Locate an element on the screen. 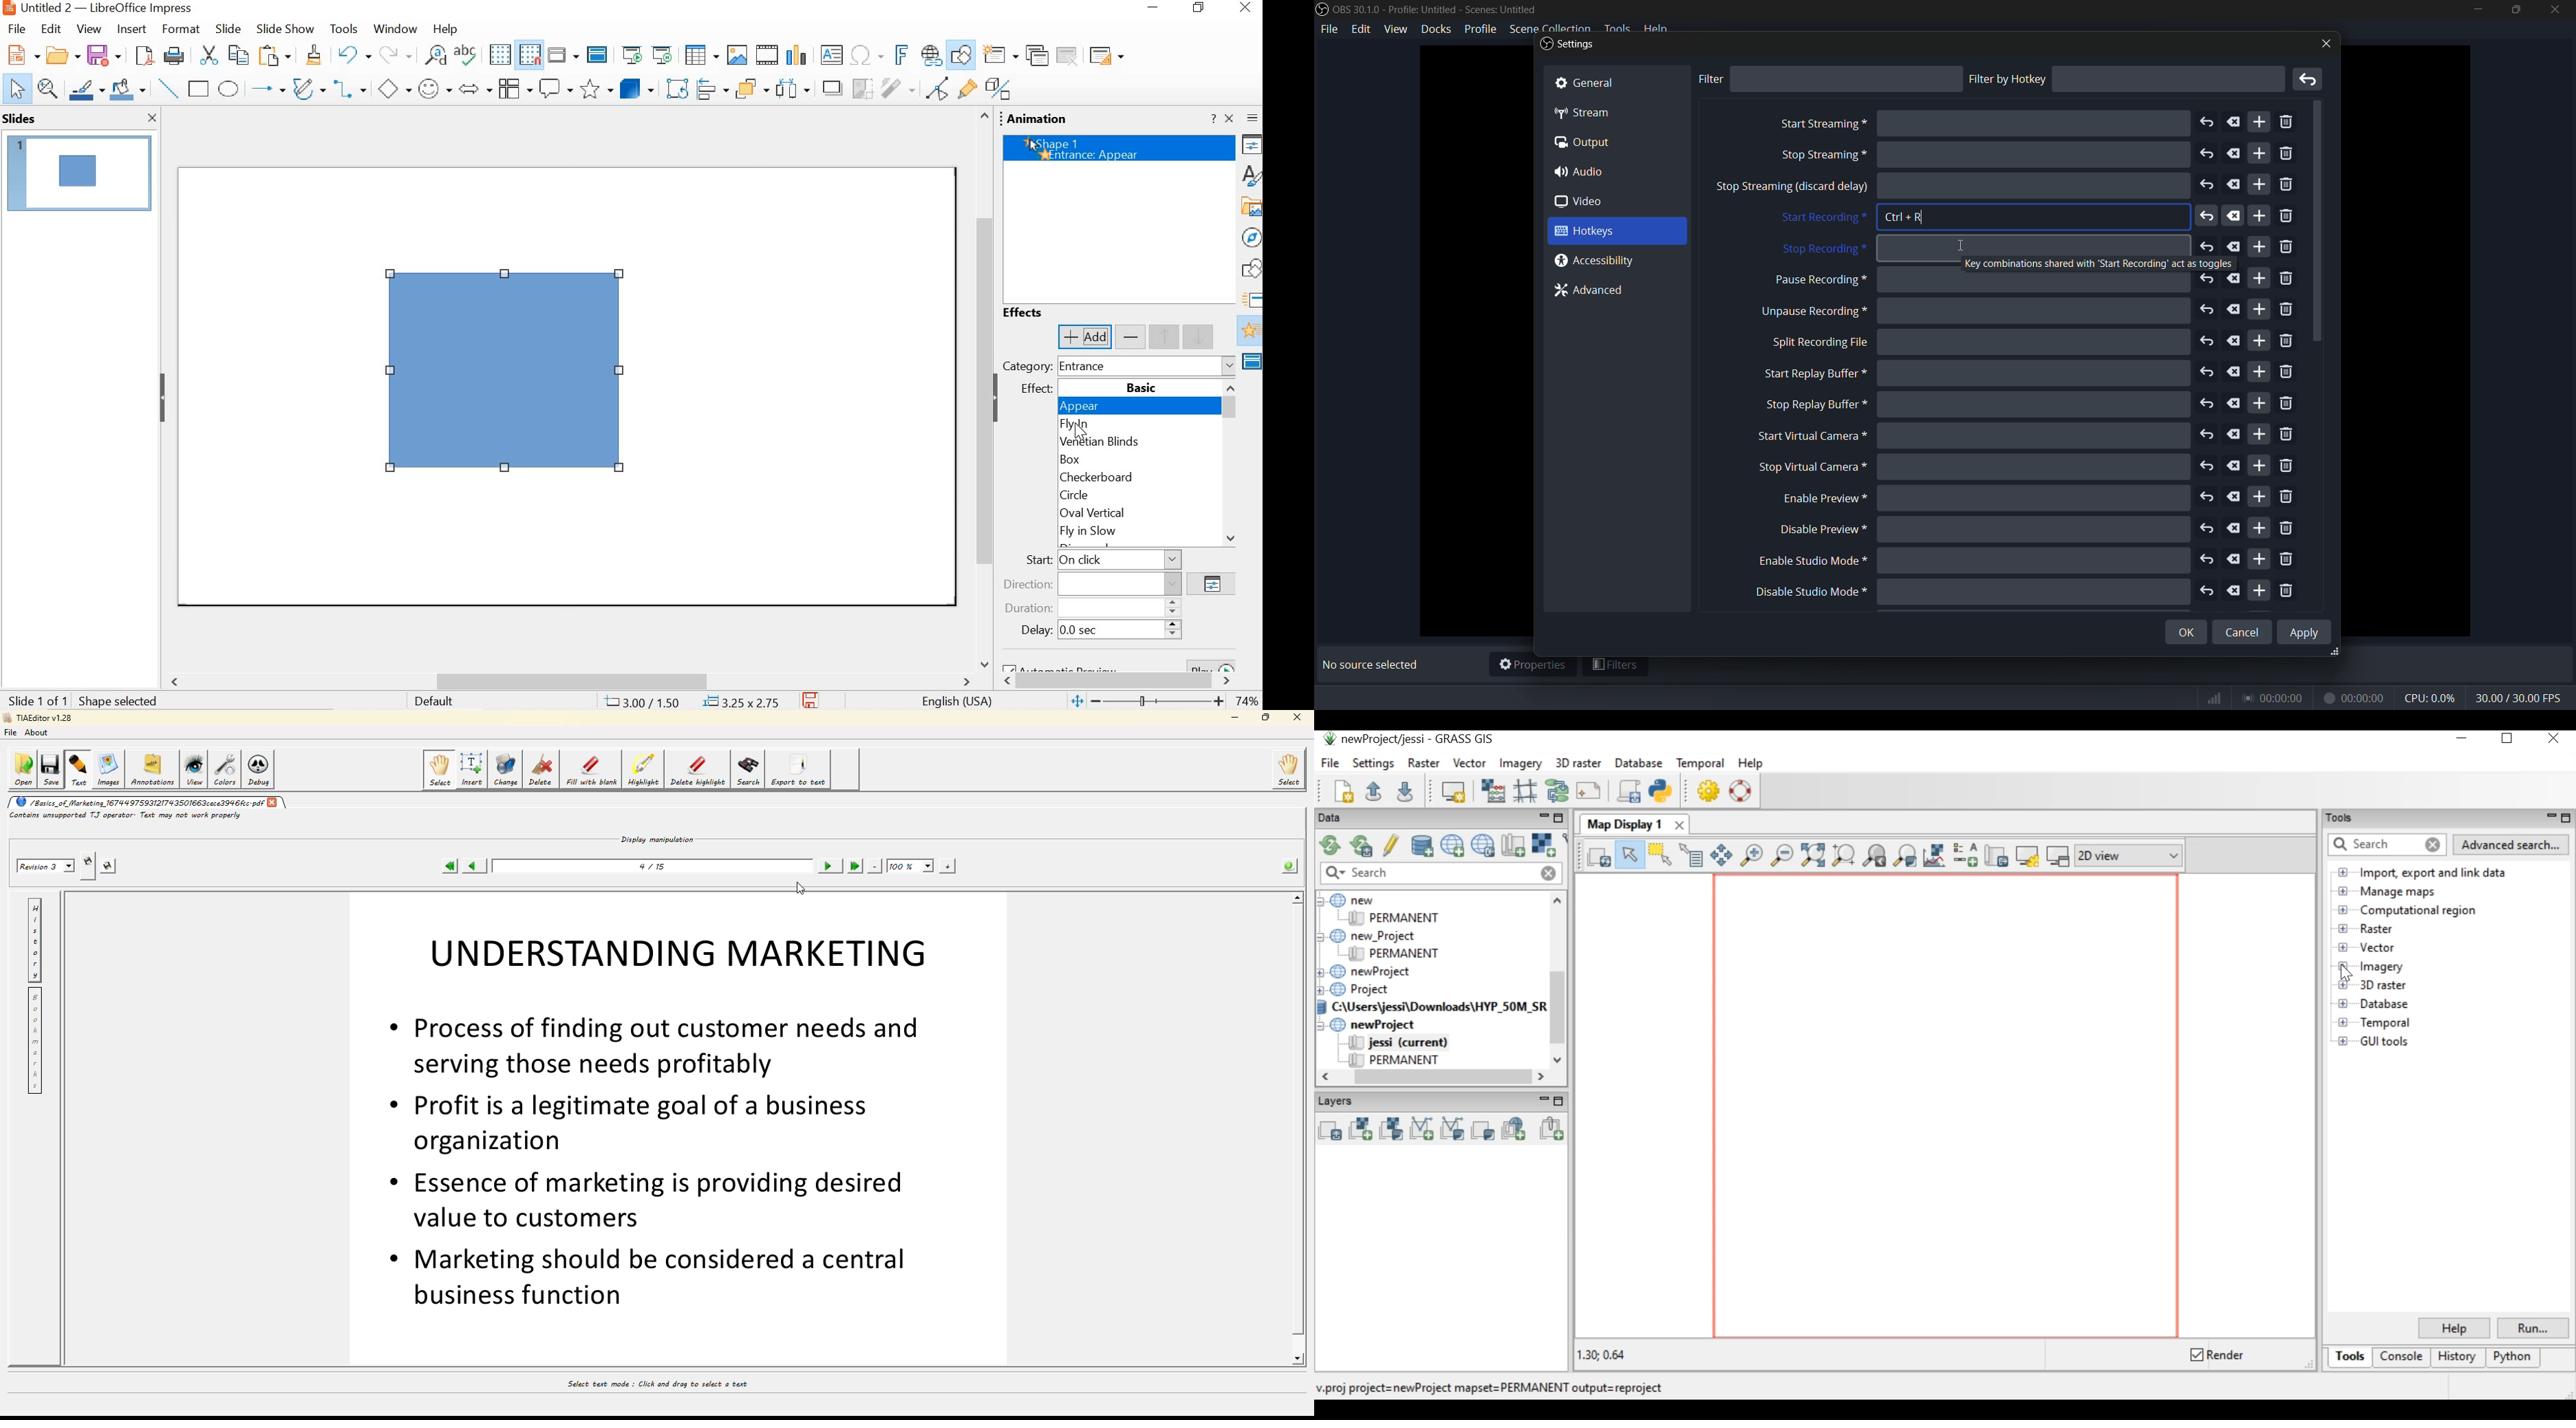 This screenshot has height=1428, width=2576. toggle extrusion is located at coordinates (1000, 89).